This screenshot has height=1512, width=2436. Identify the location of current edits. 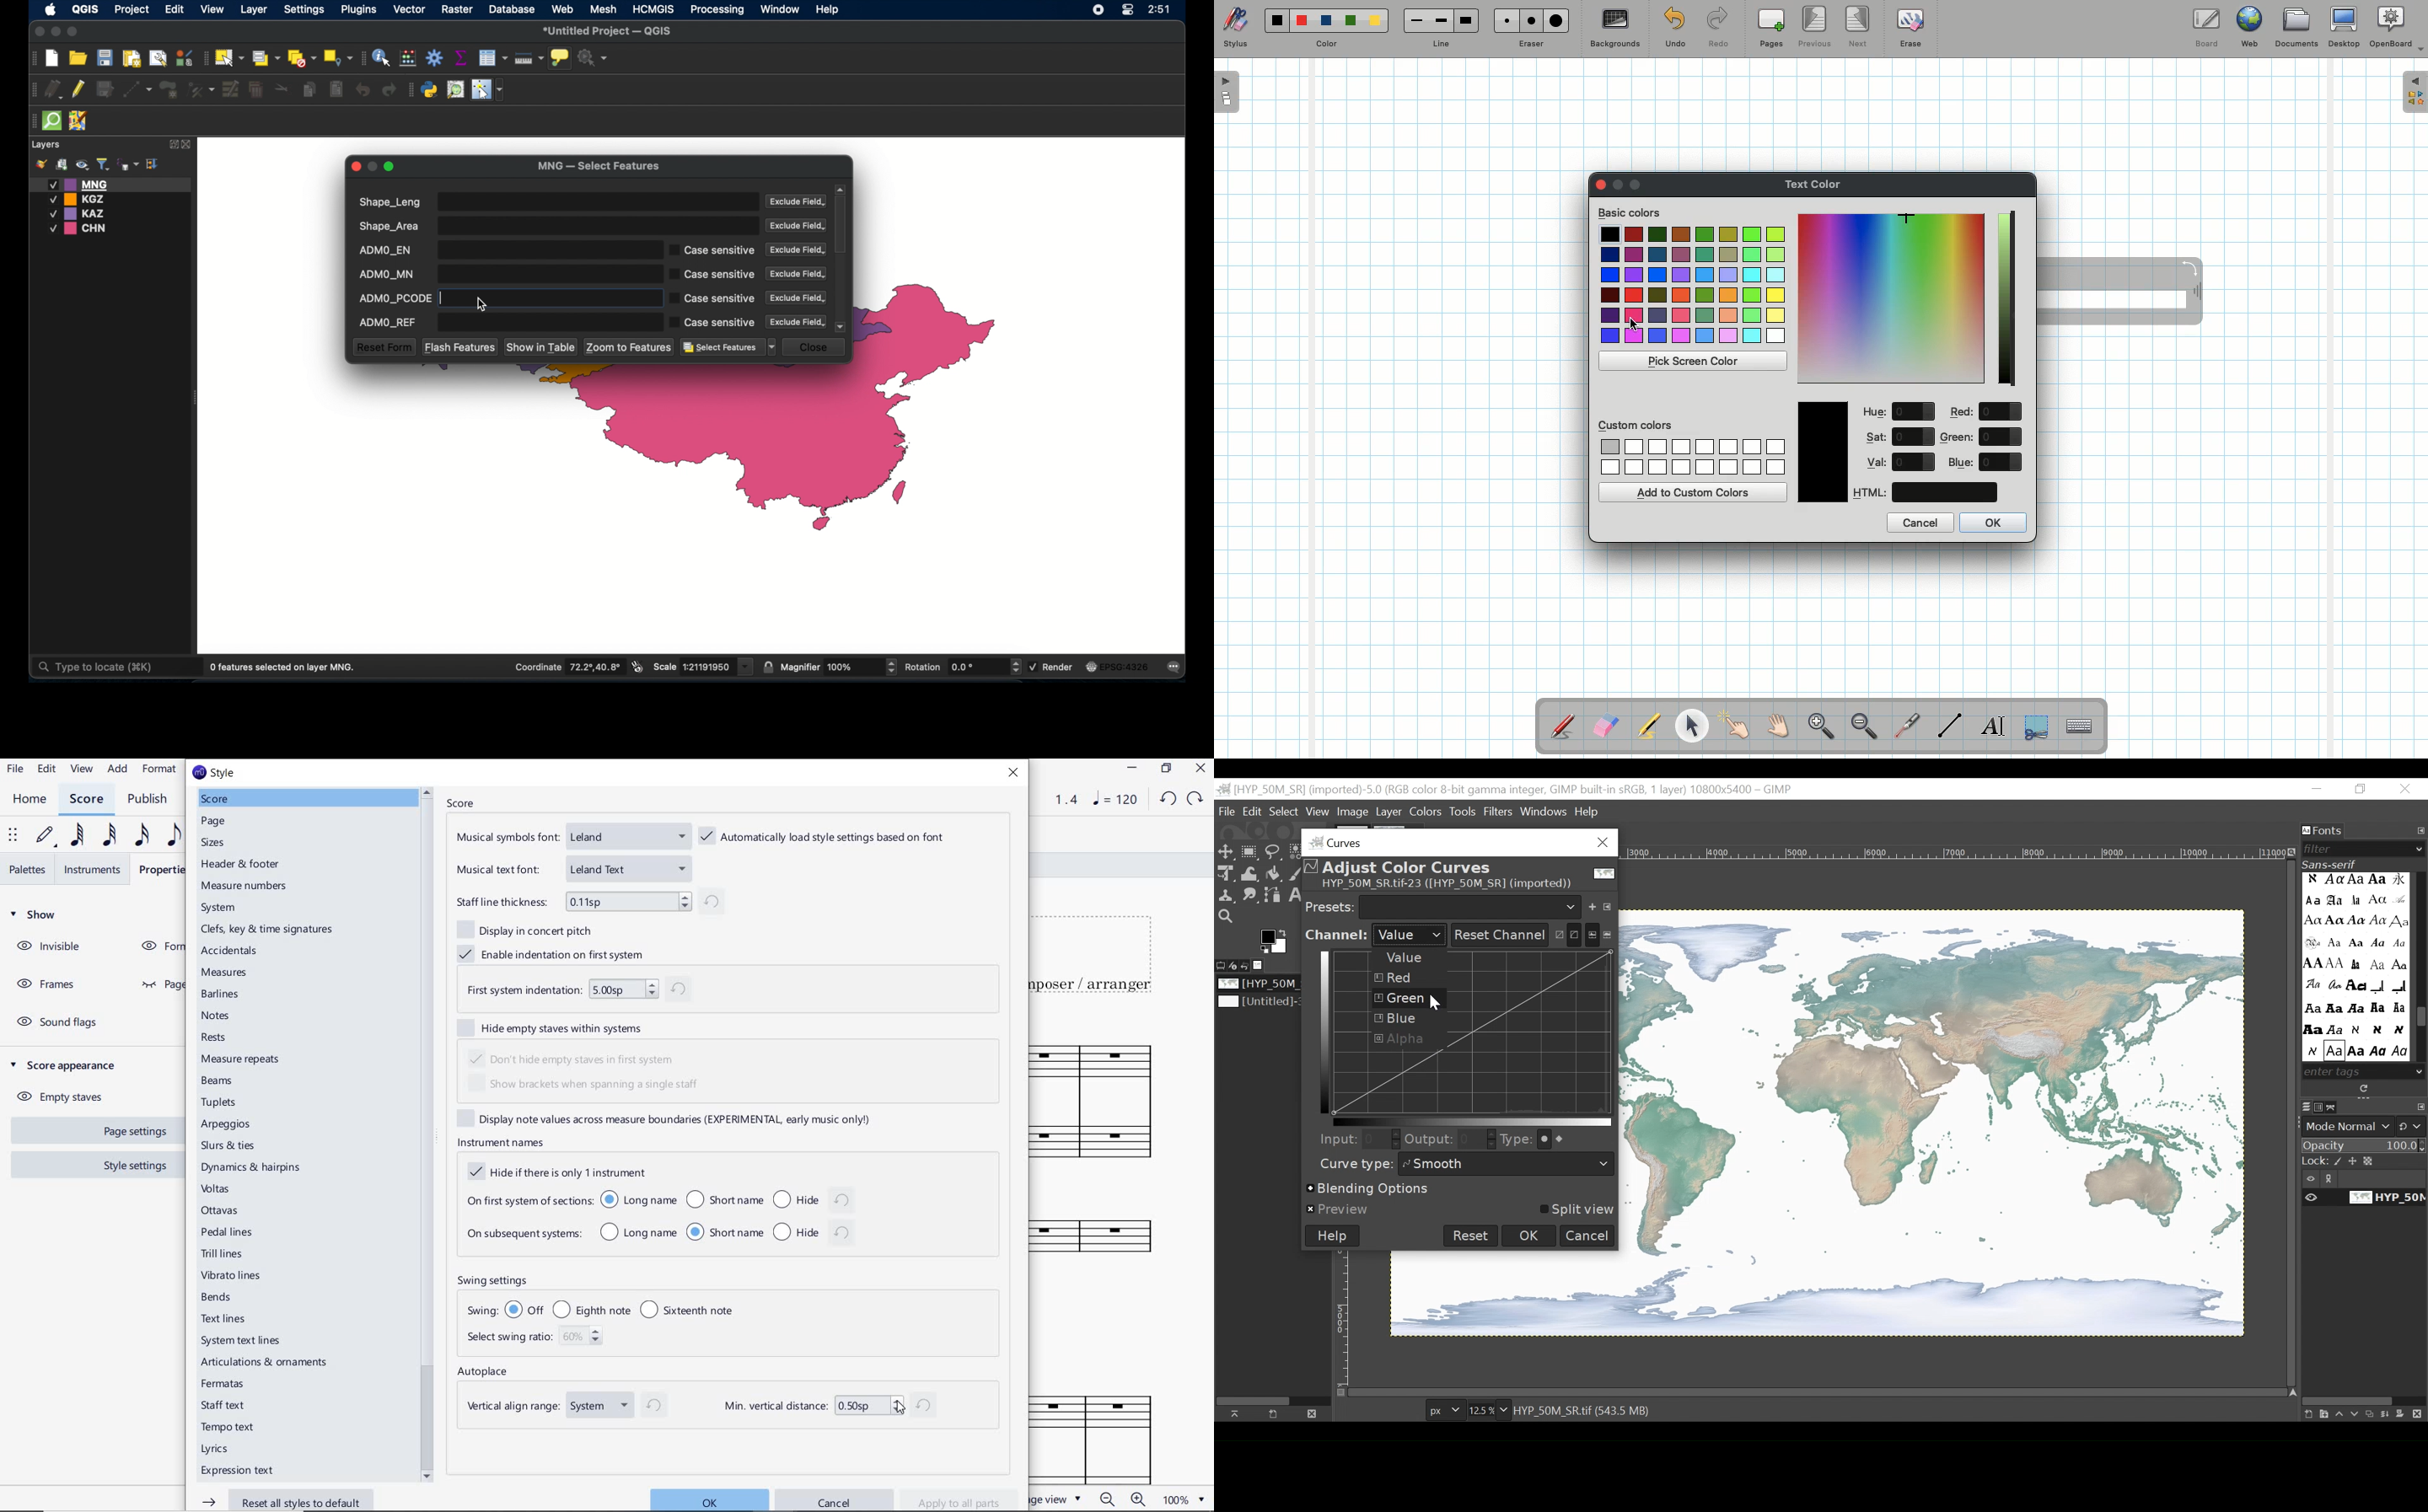
(53, 88).